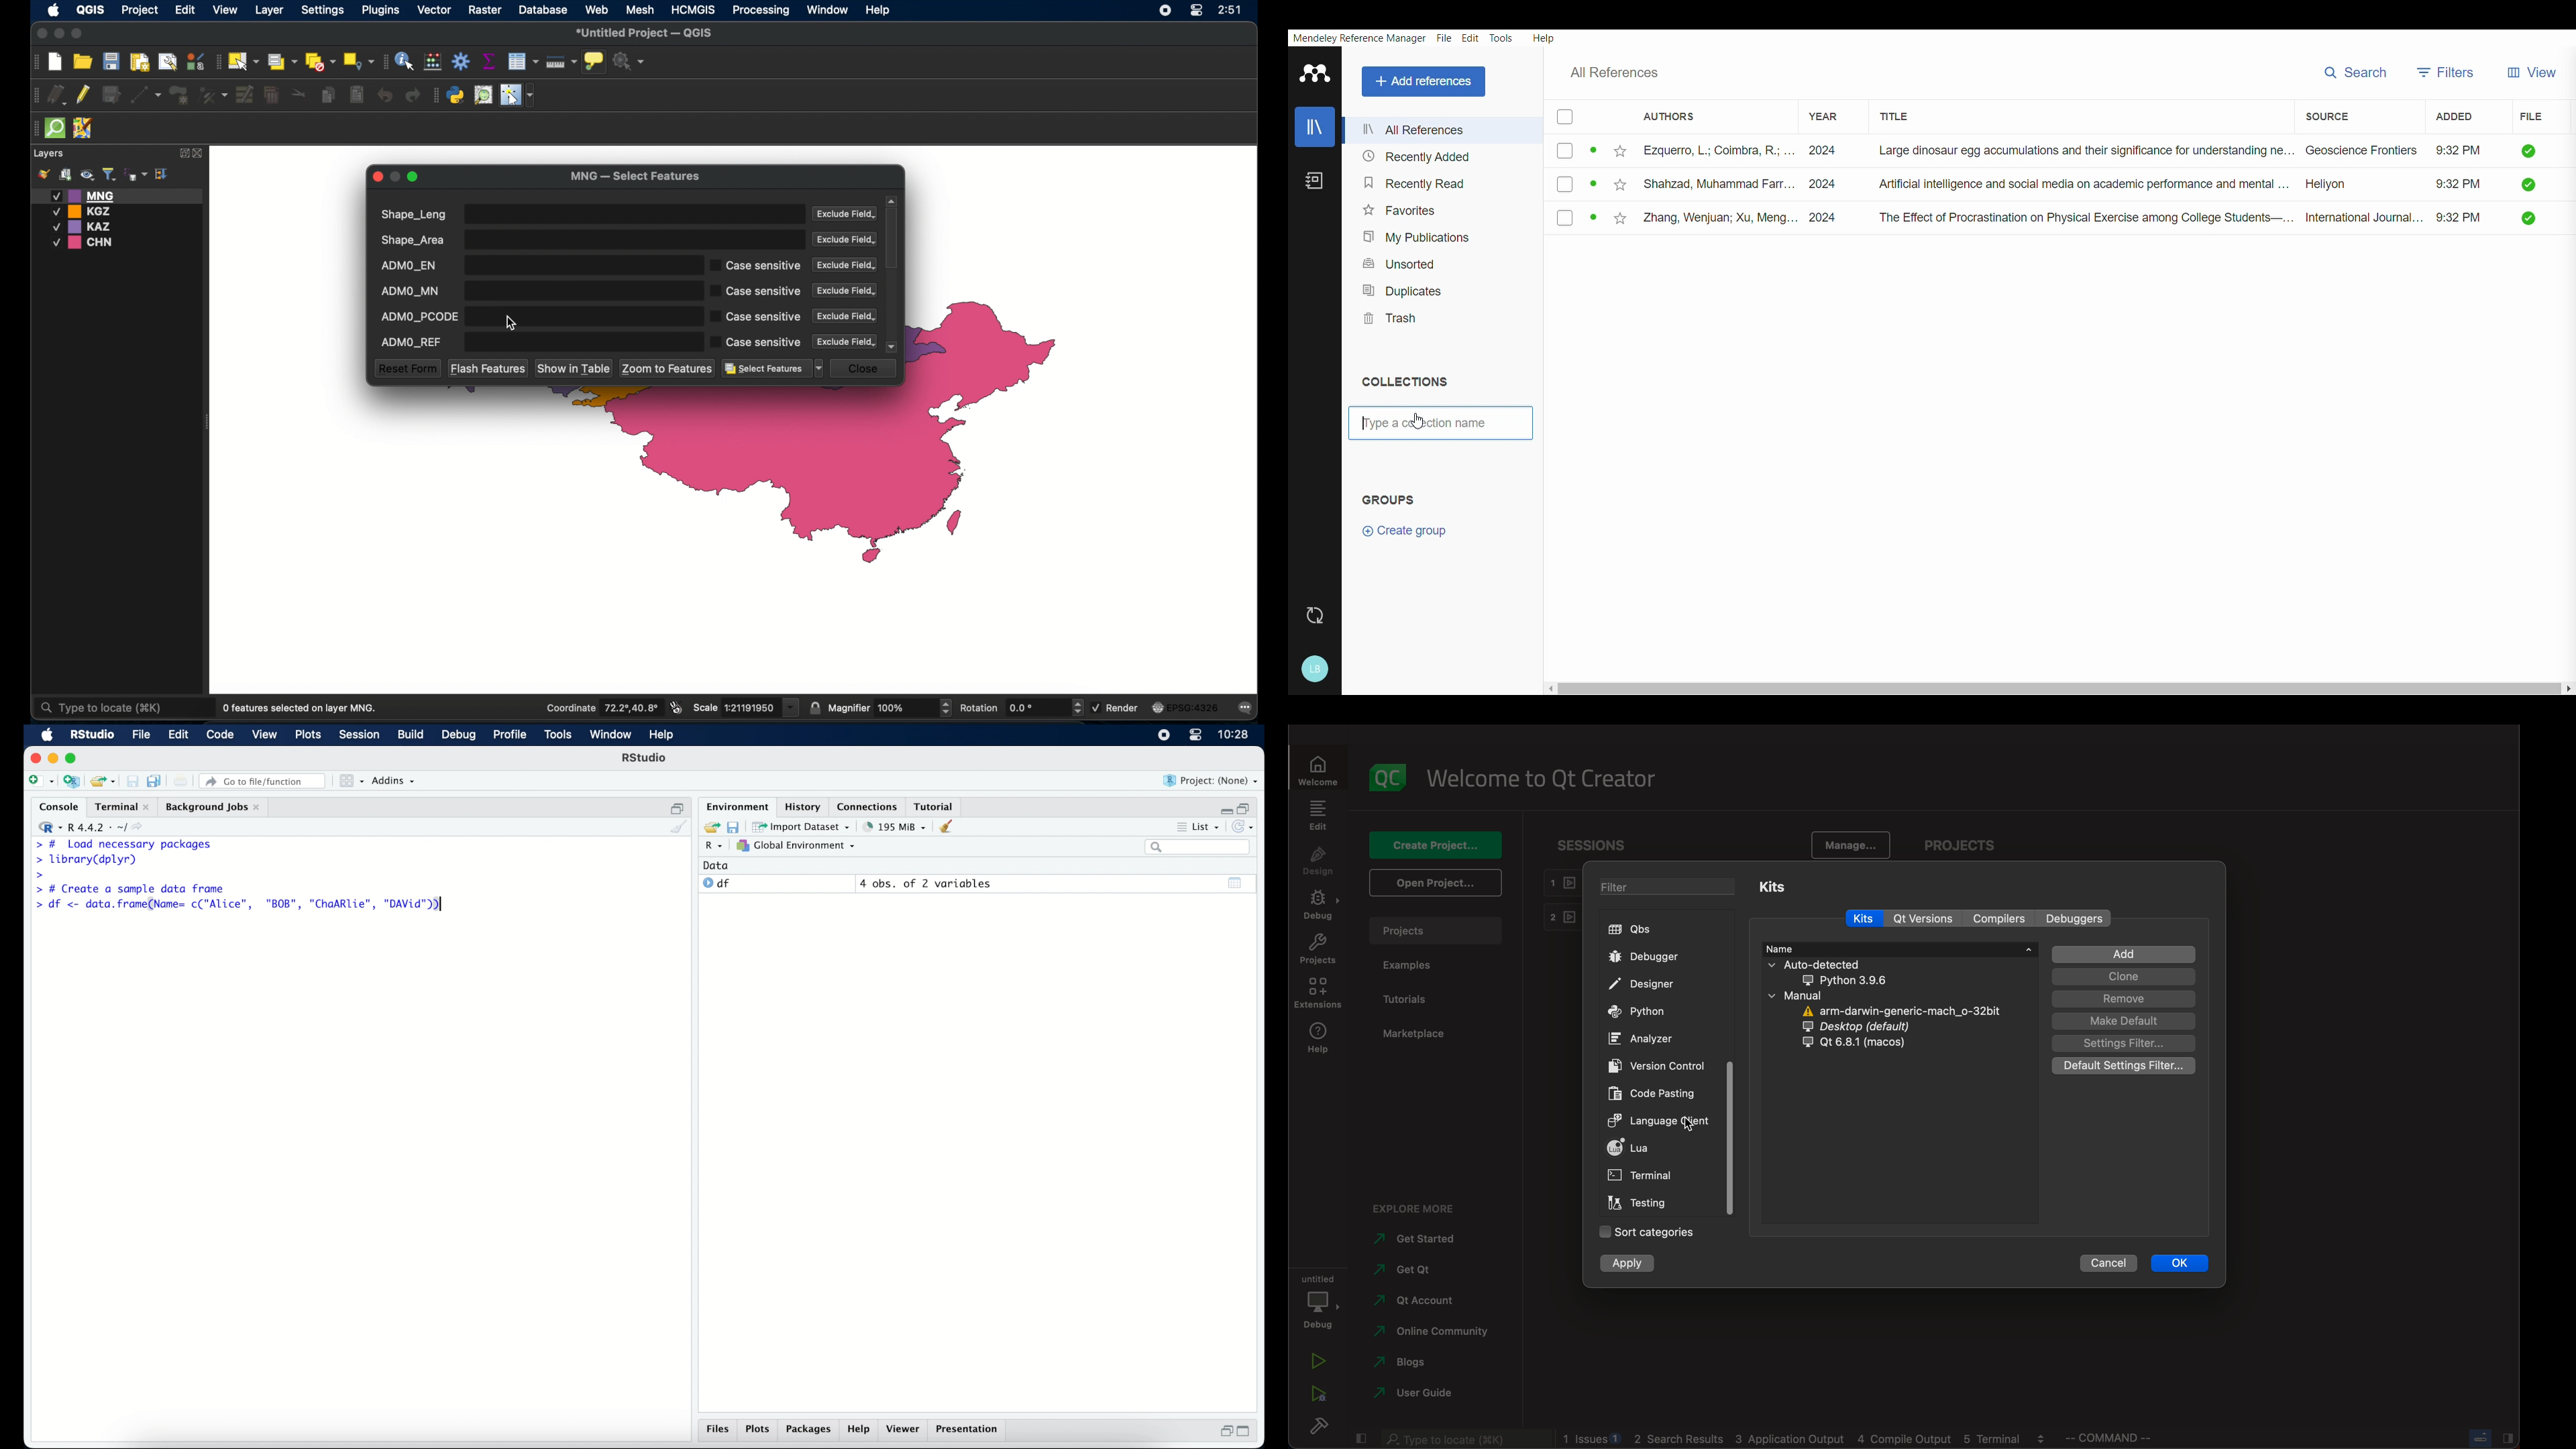 This screenshot has width=2576, height=1456. Describe the element at coordinates (1236, 882) in the screenshot. I see `show output  window` at that location.